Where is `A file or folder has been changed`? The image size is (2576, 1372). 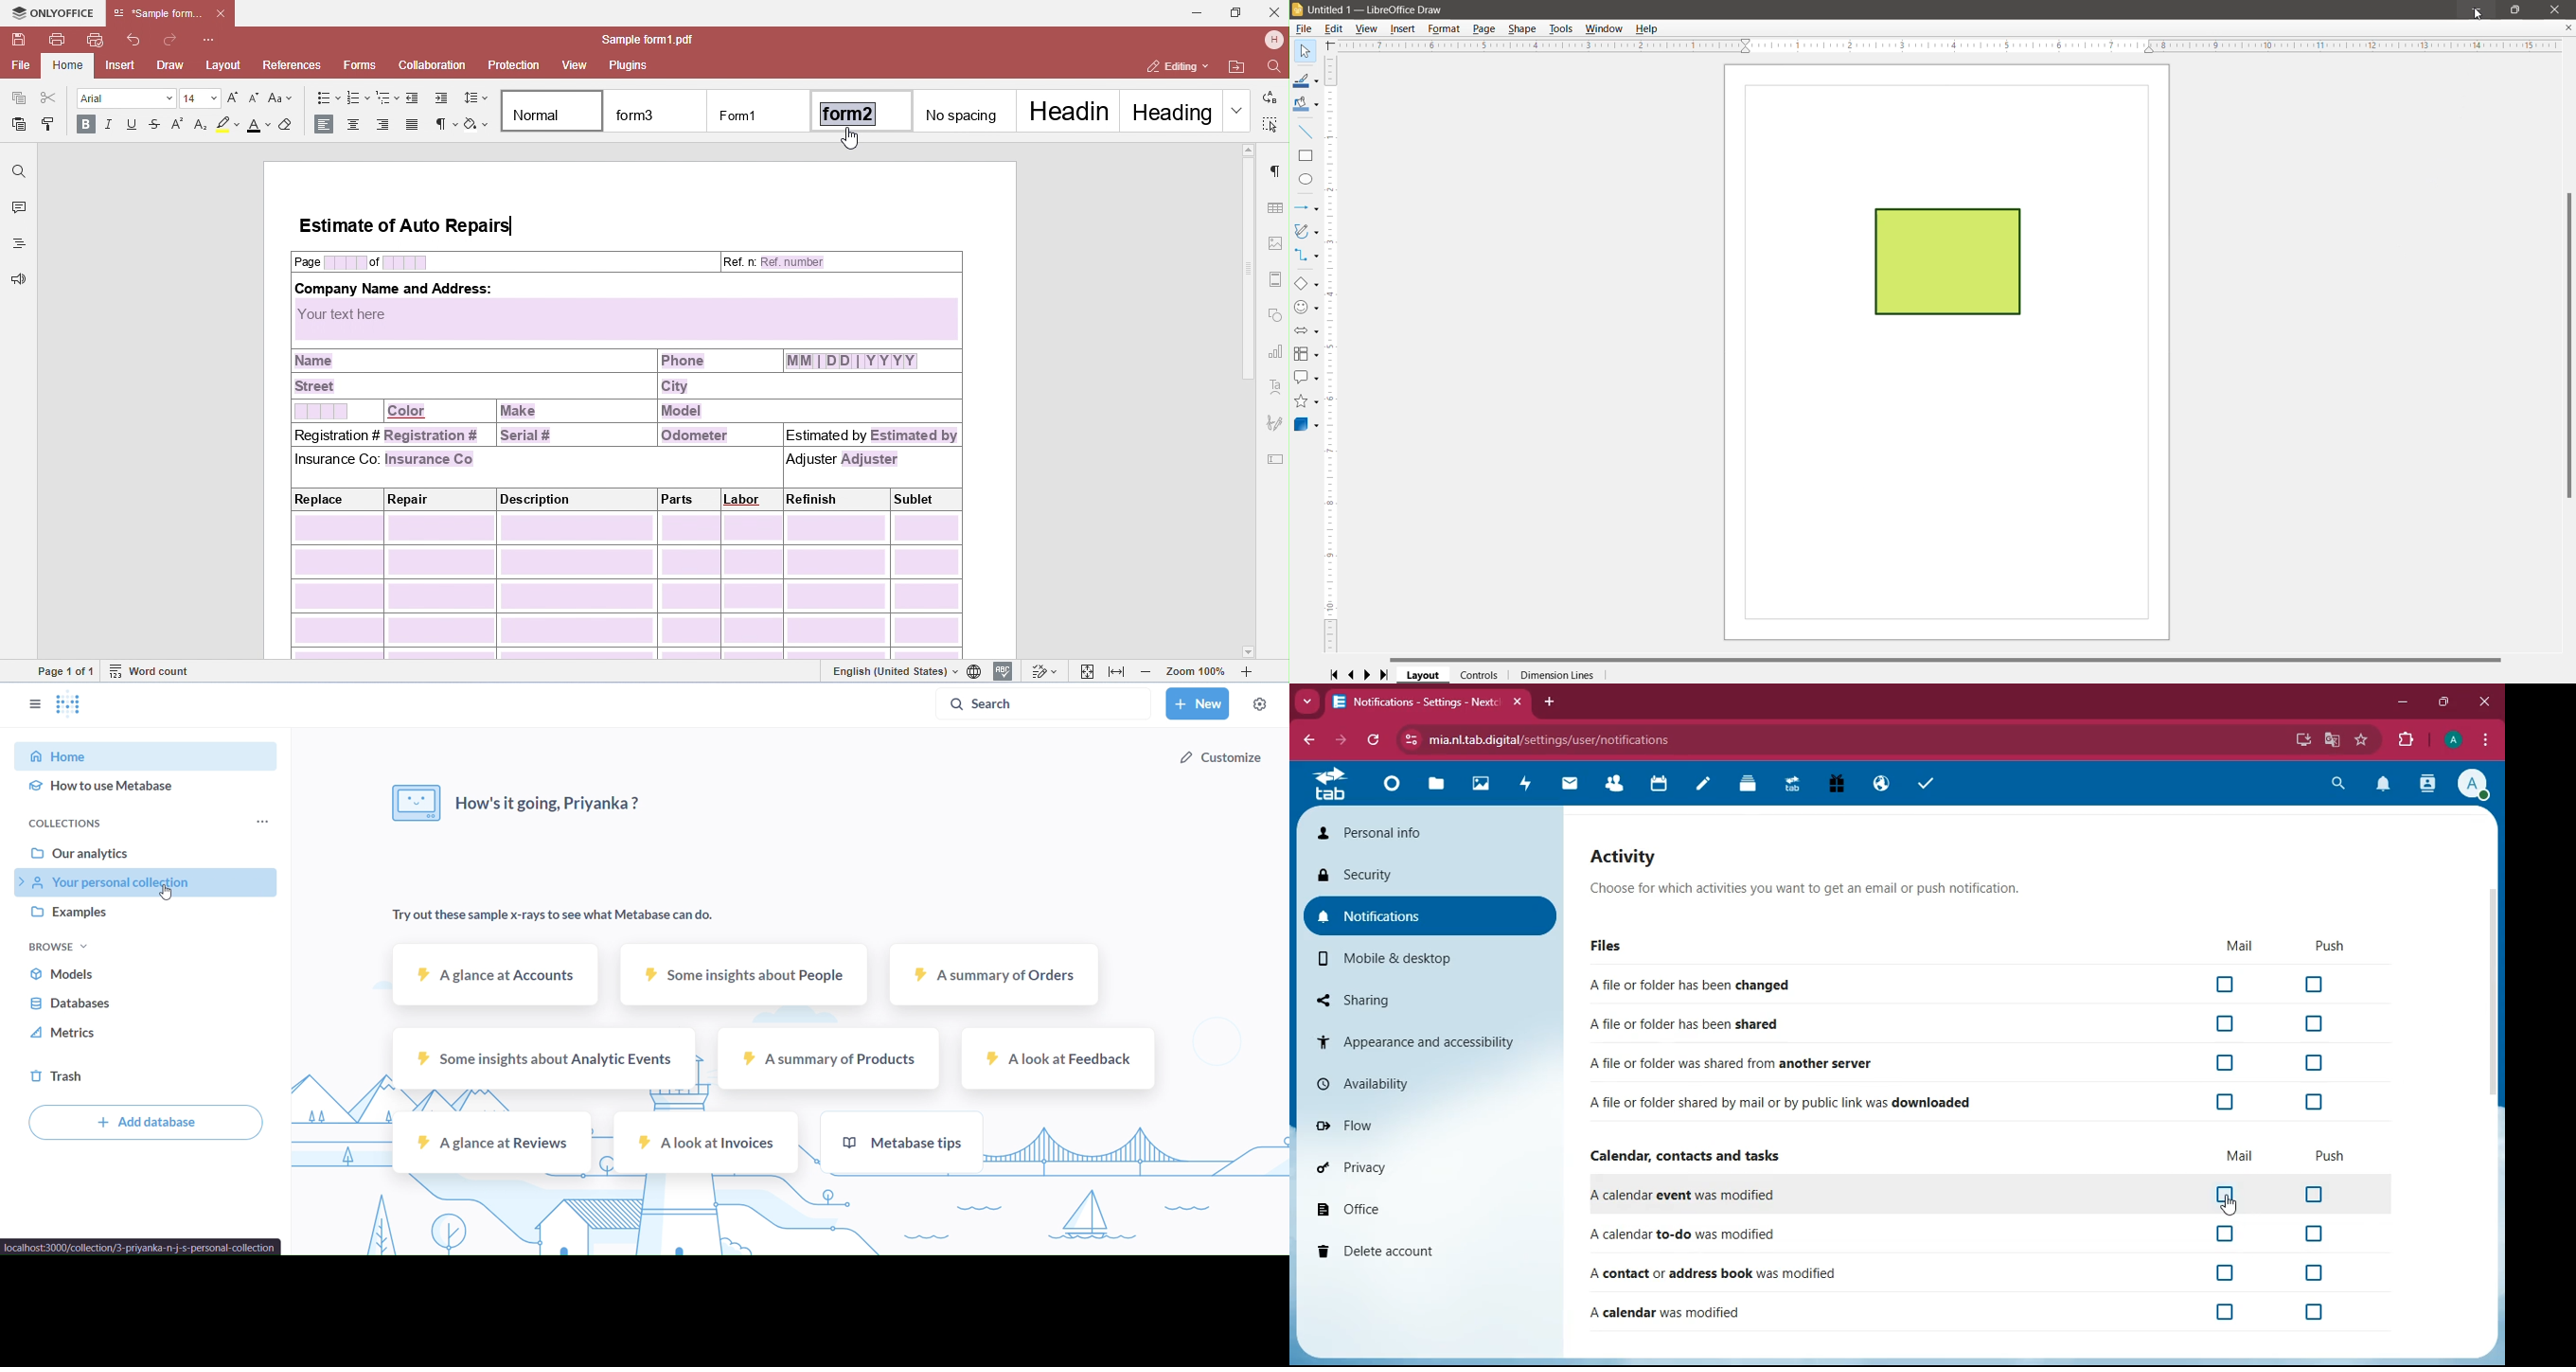 A file or folder has been changed is located at coordinates (1962, 984).